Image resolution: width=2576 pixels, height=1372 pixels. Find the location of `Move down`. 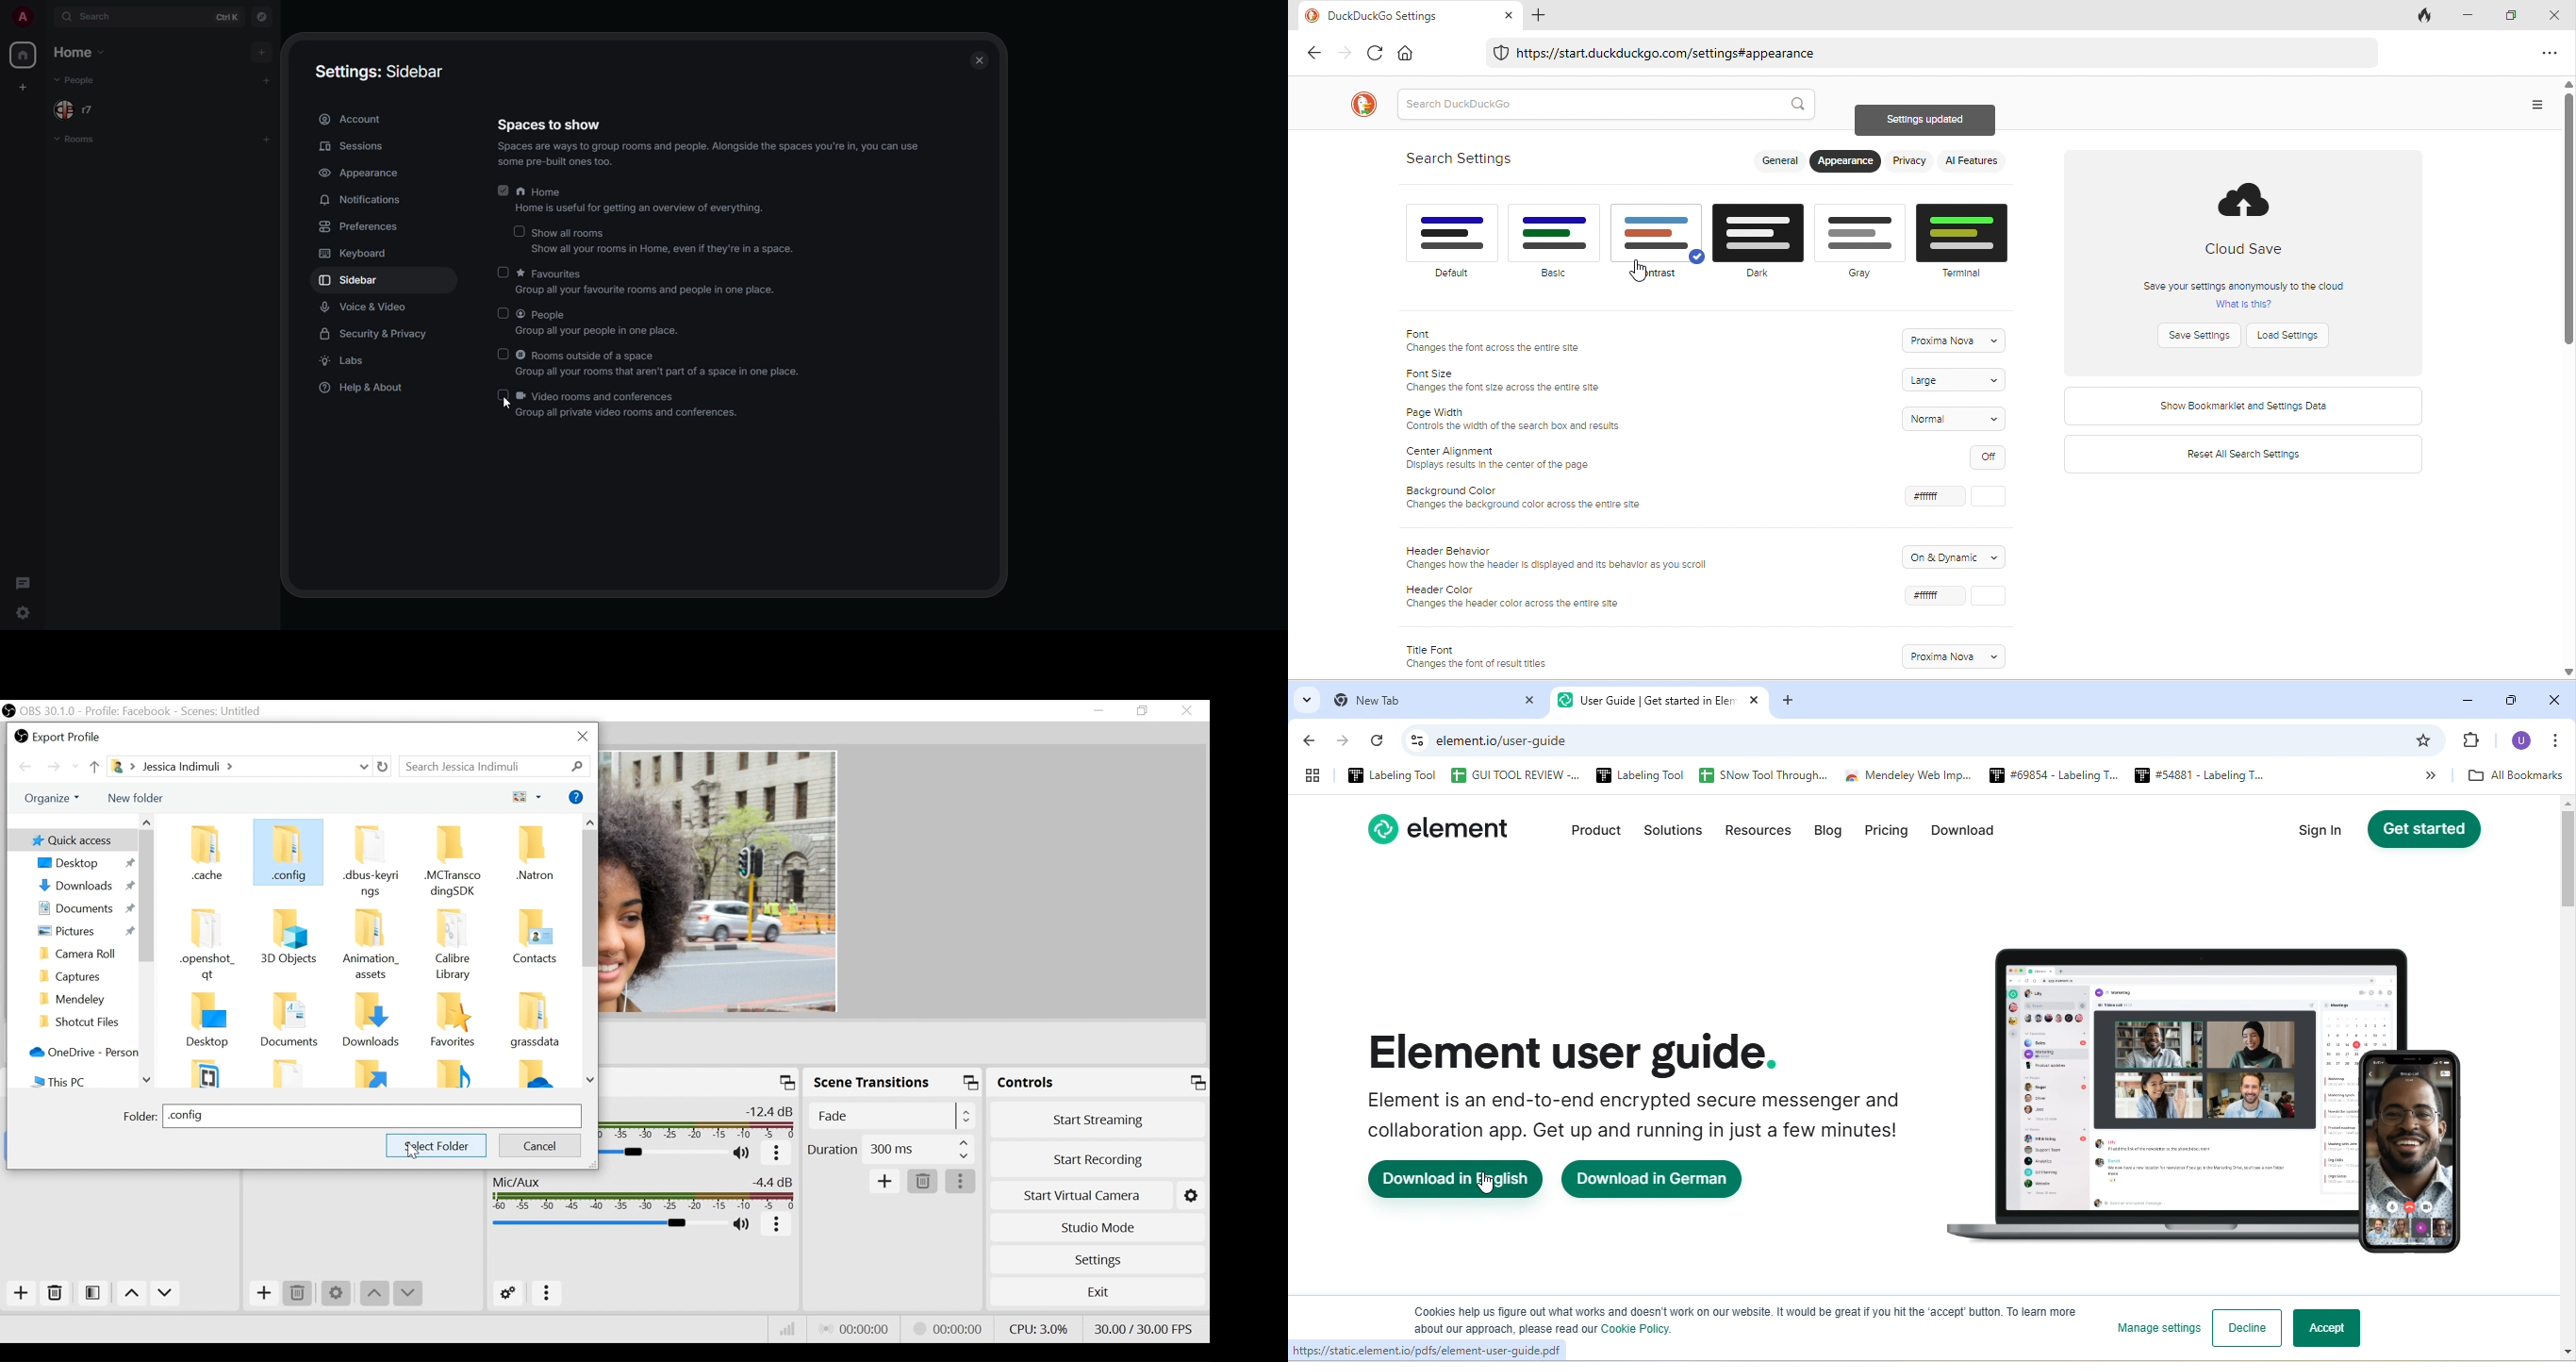

Move down is located at coordinates (408, 1294).